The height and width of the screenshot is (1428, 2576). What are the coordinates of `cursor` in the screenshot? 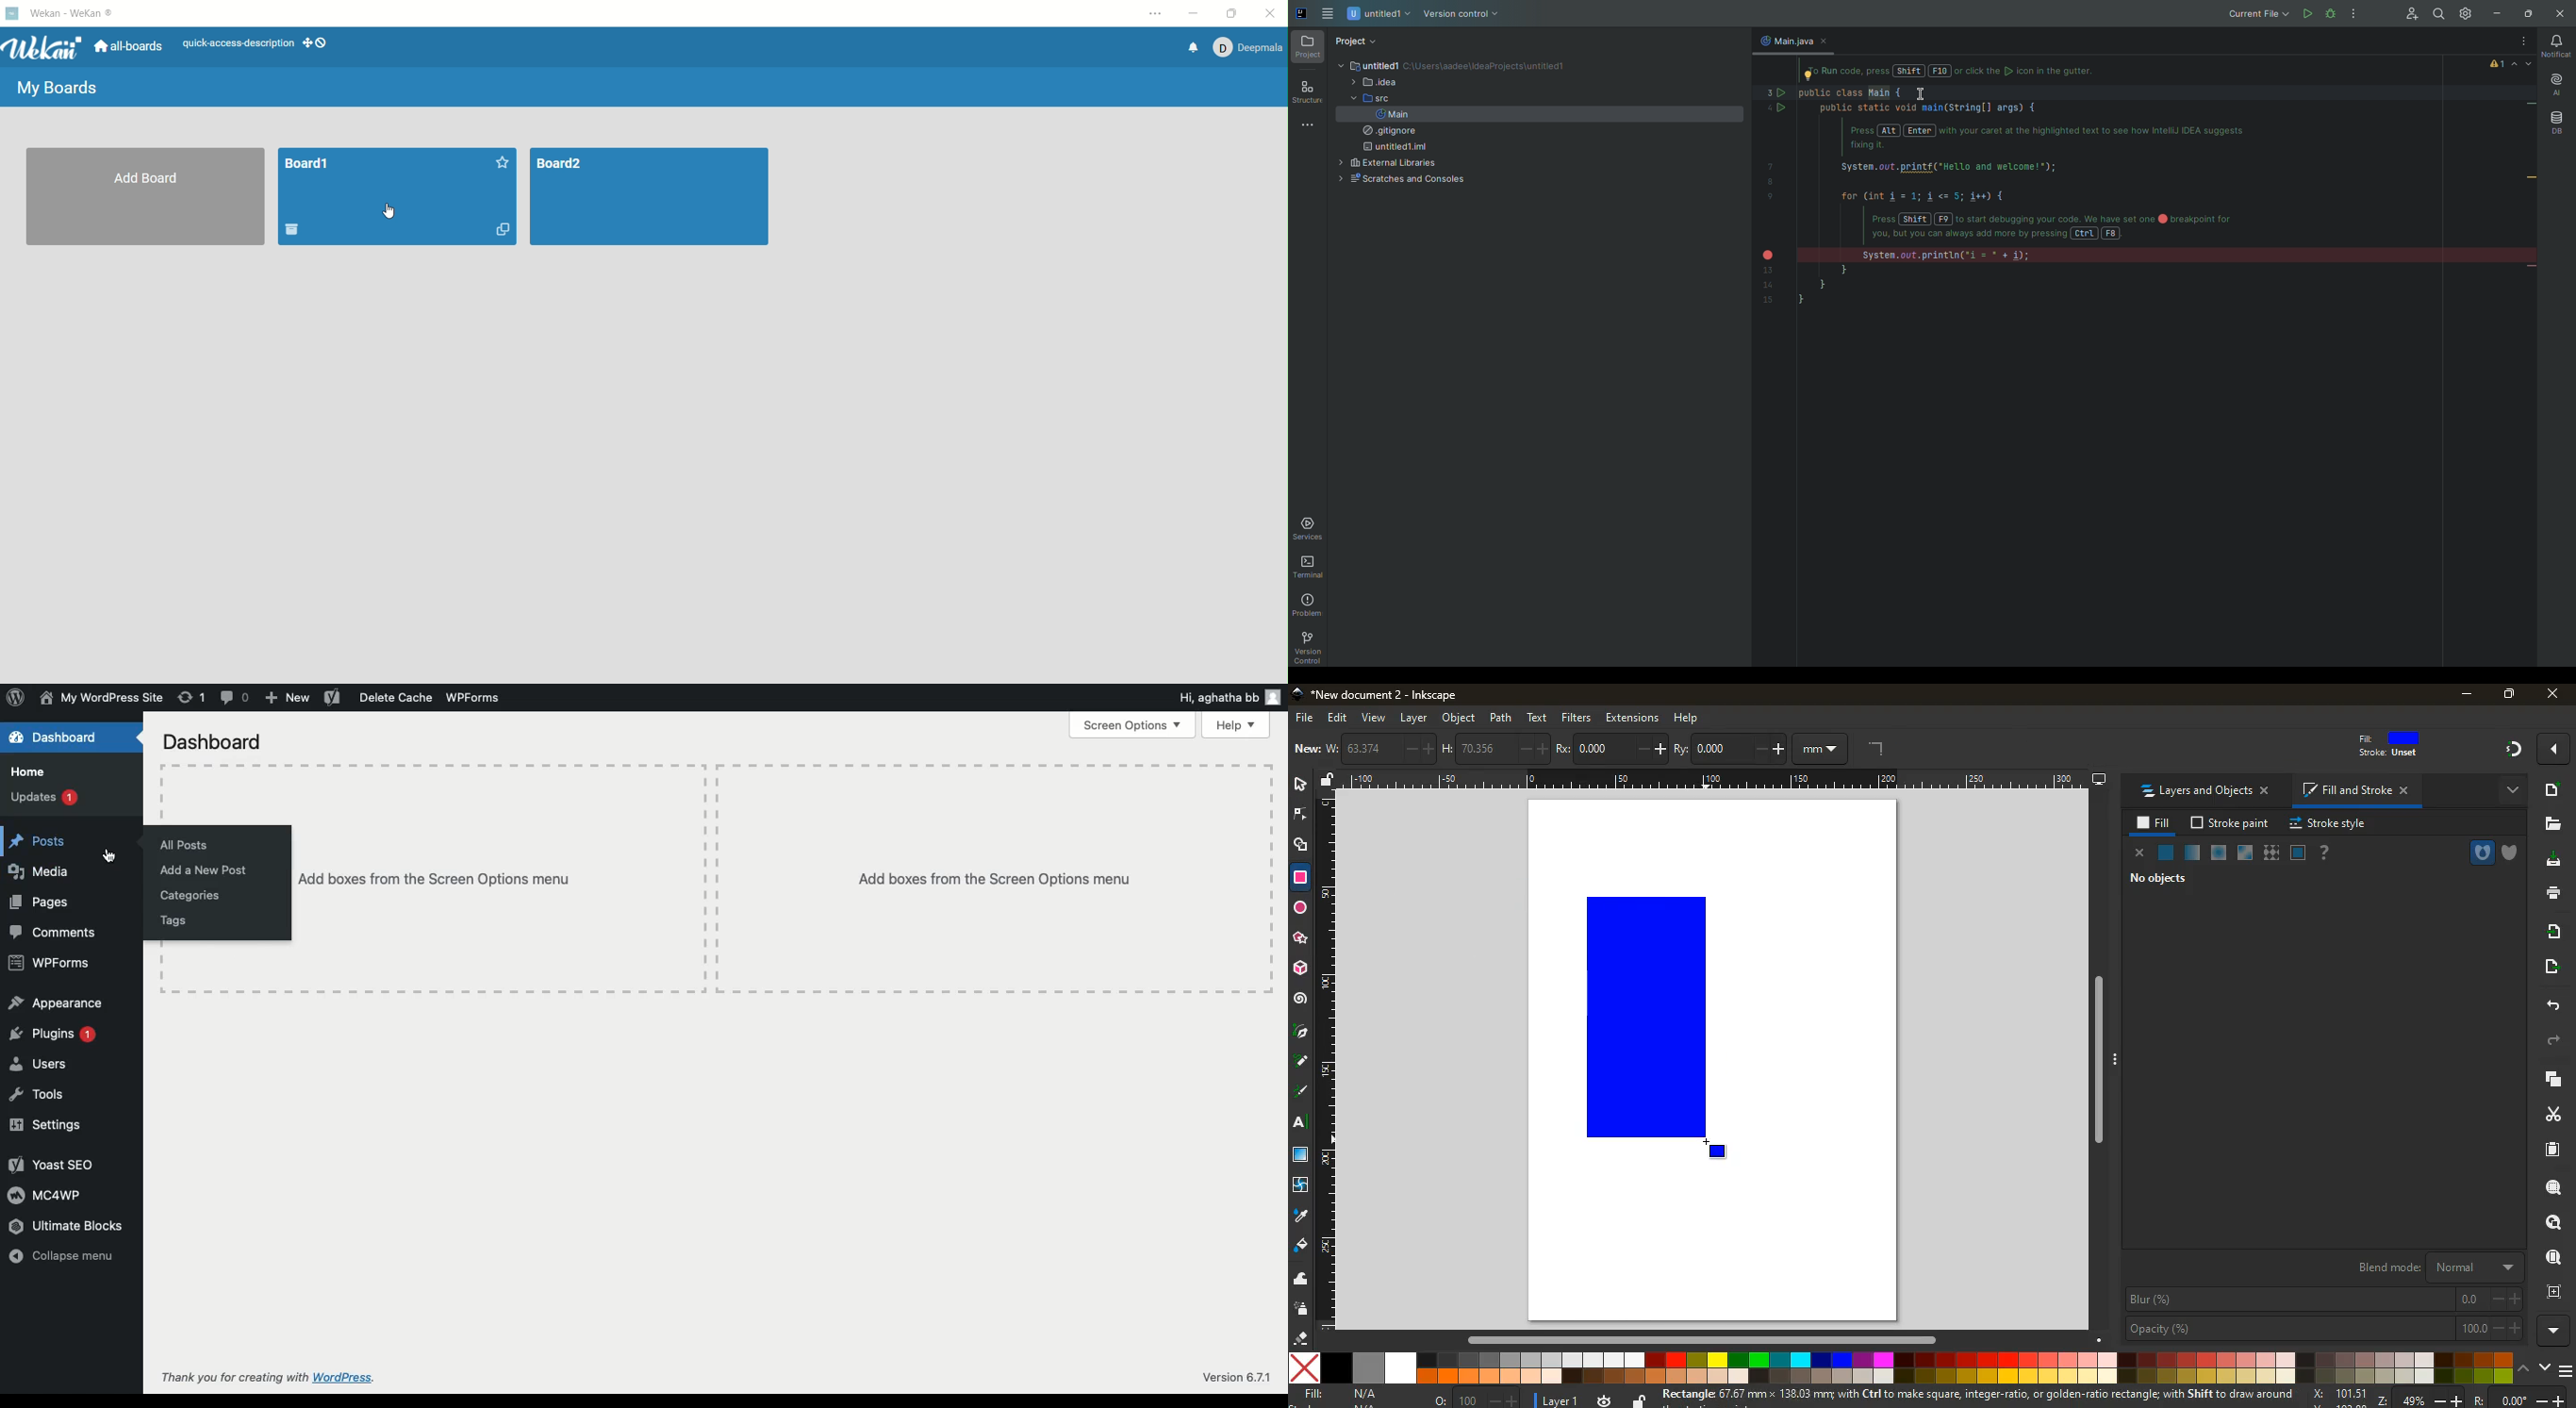 It's located at (1920, 96).